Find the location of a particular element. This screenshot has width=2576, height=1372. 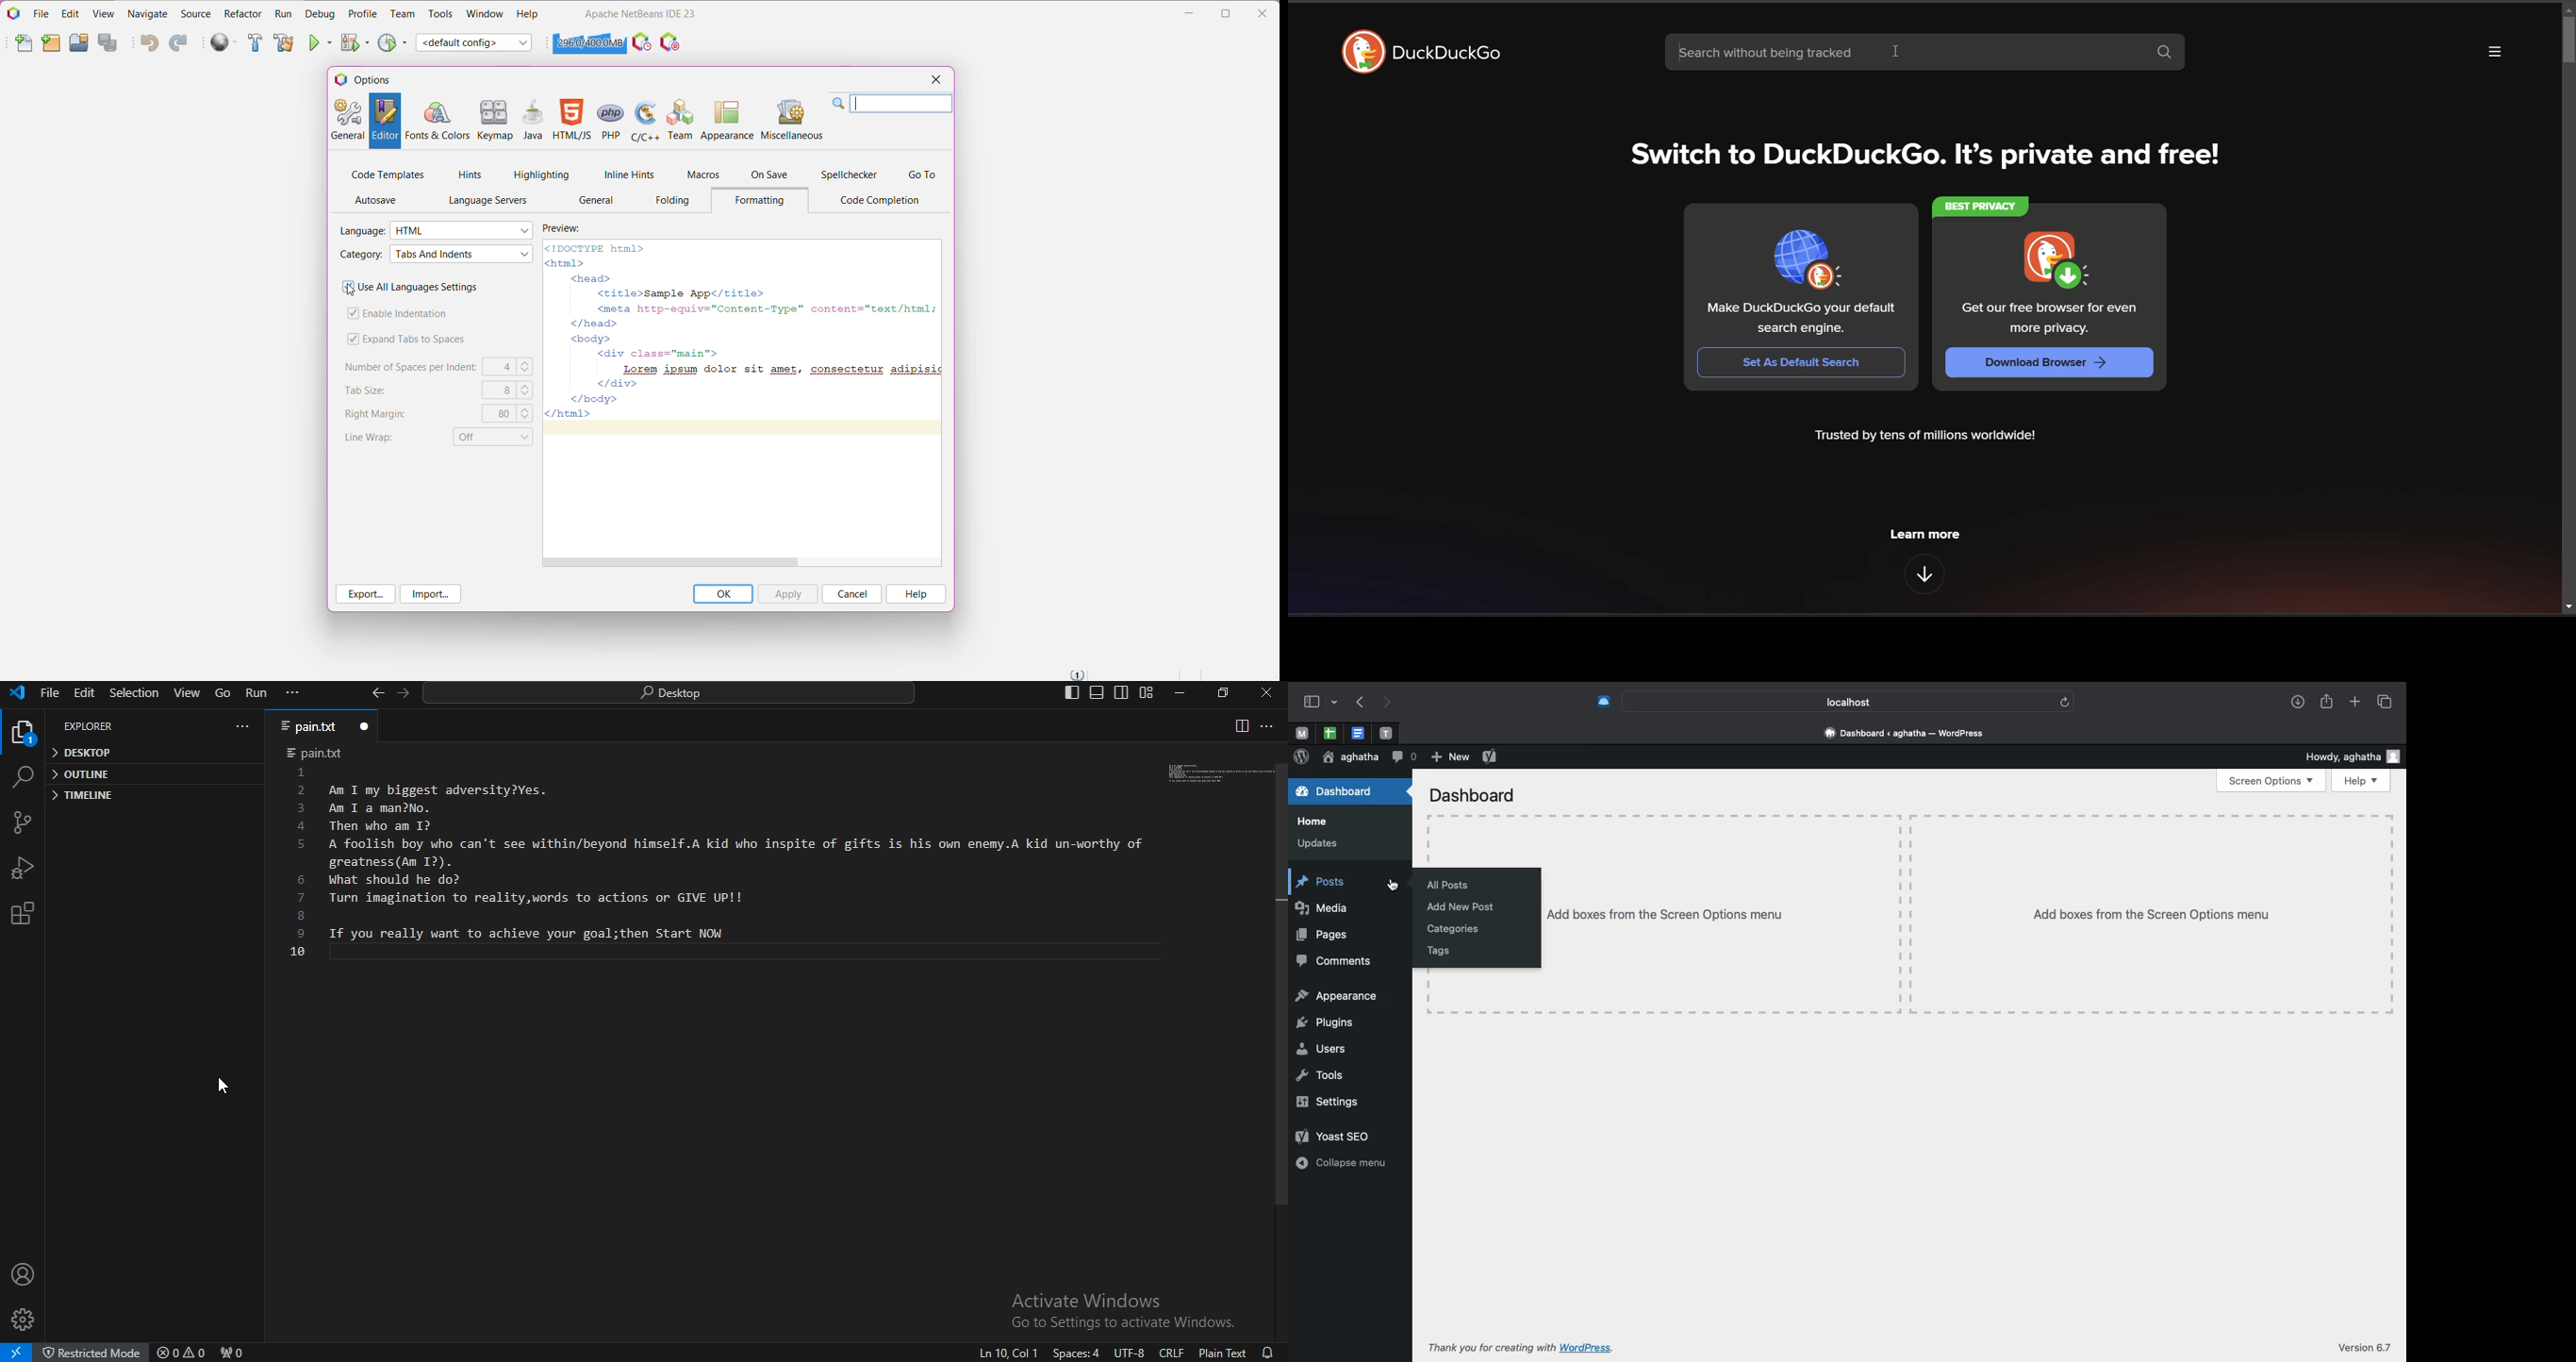

no notifications is located at coordinates (1269, 1353).